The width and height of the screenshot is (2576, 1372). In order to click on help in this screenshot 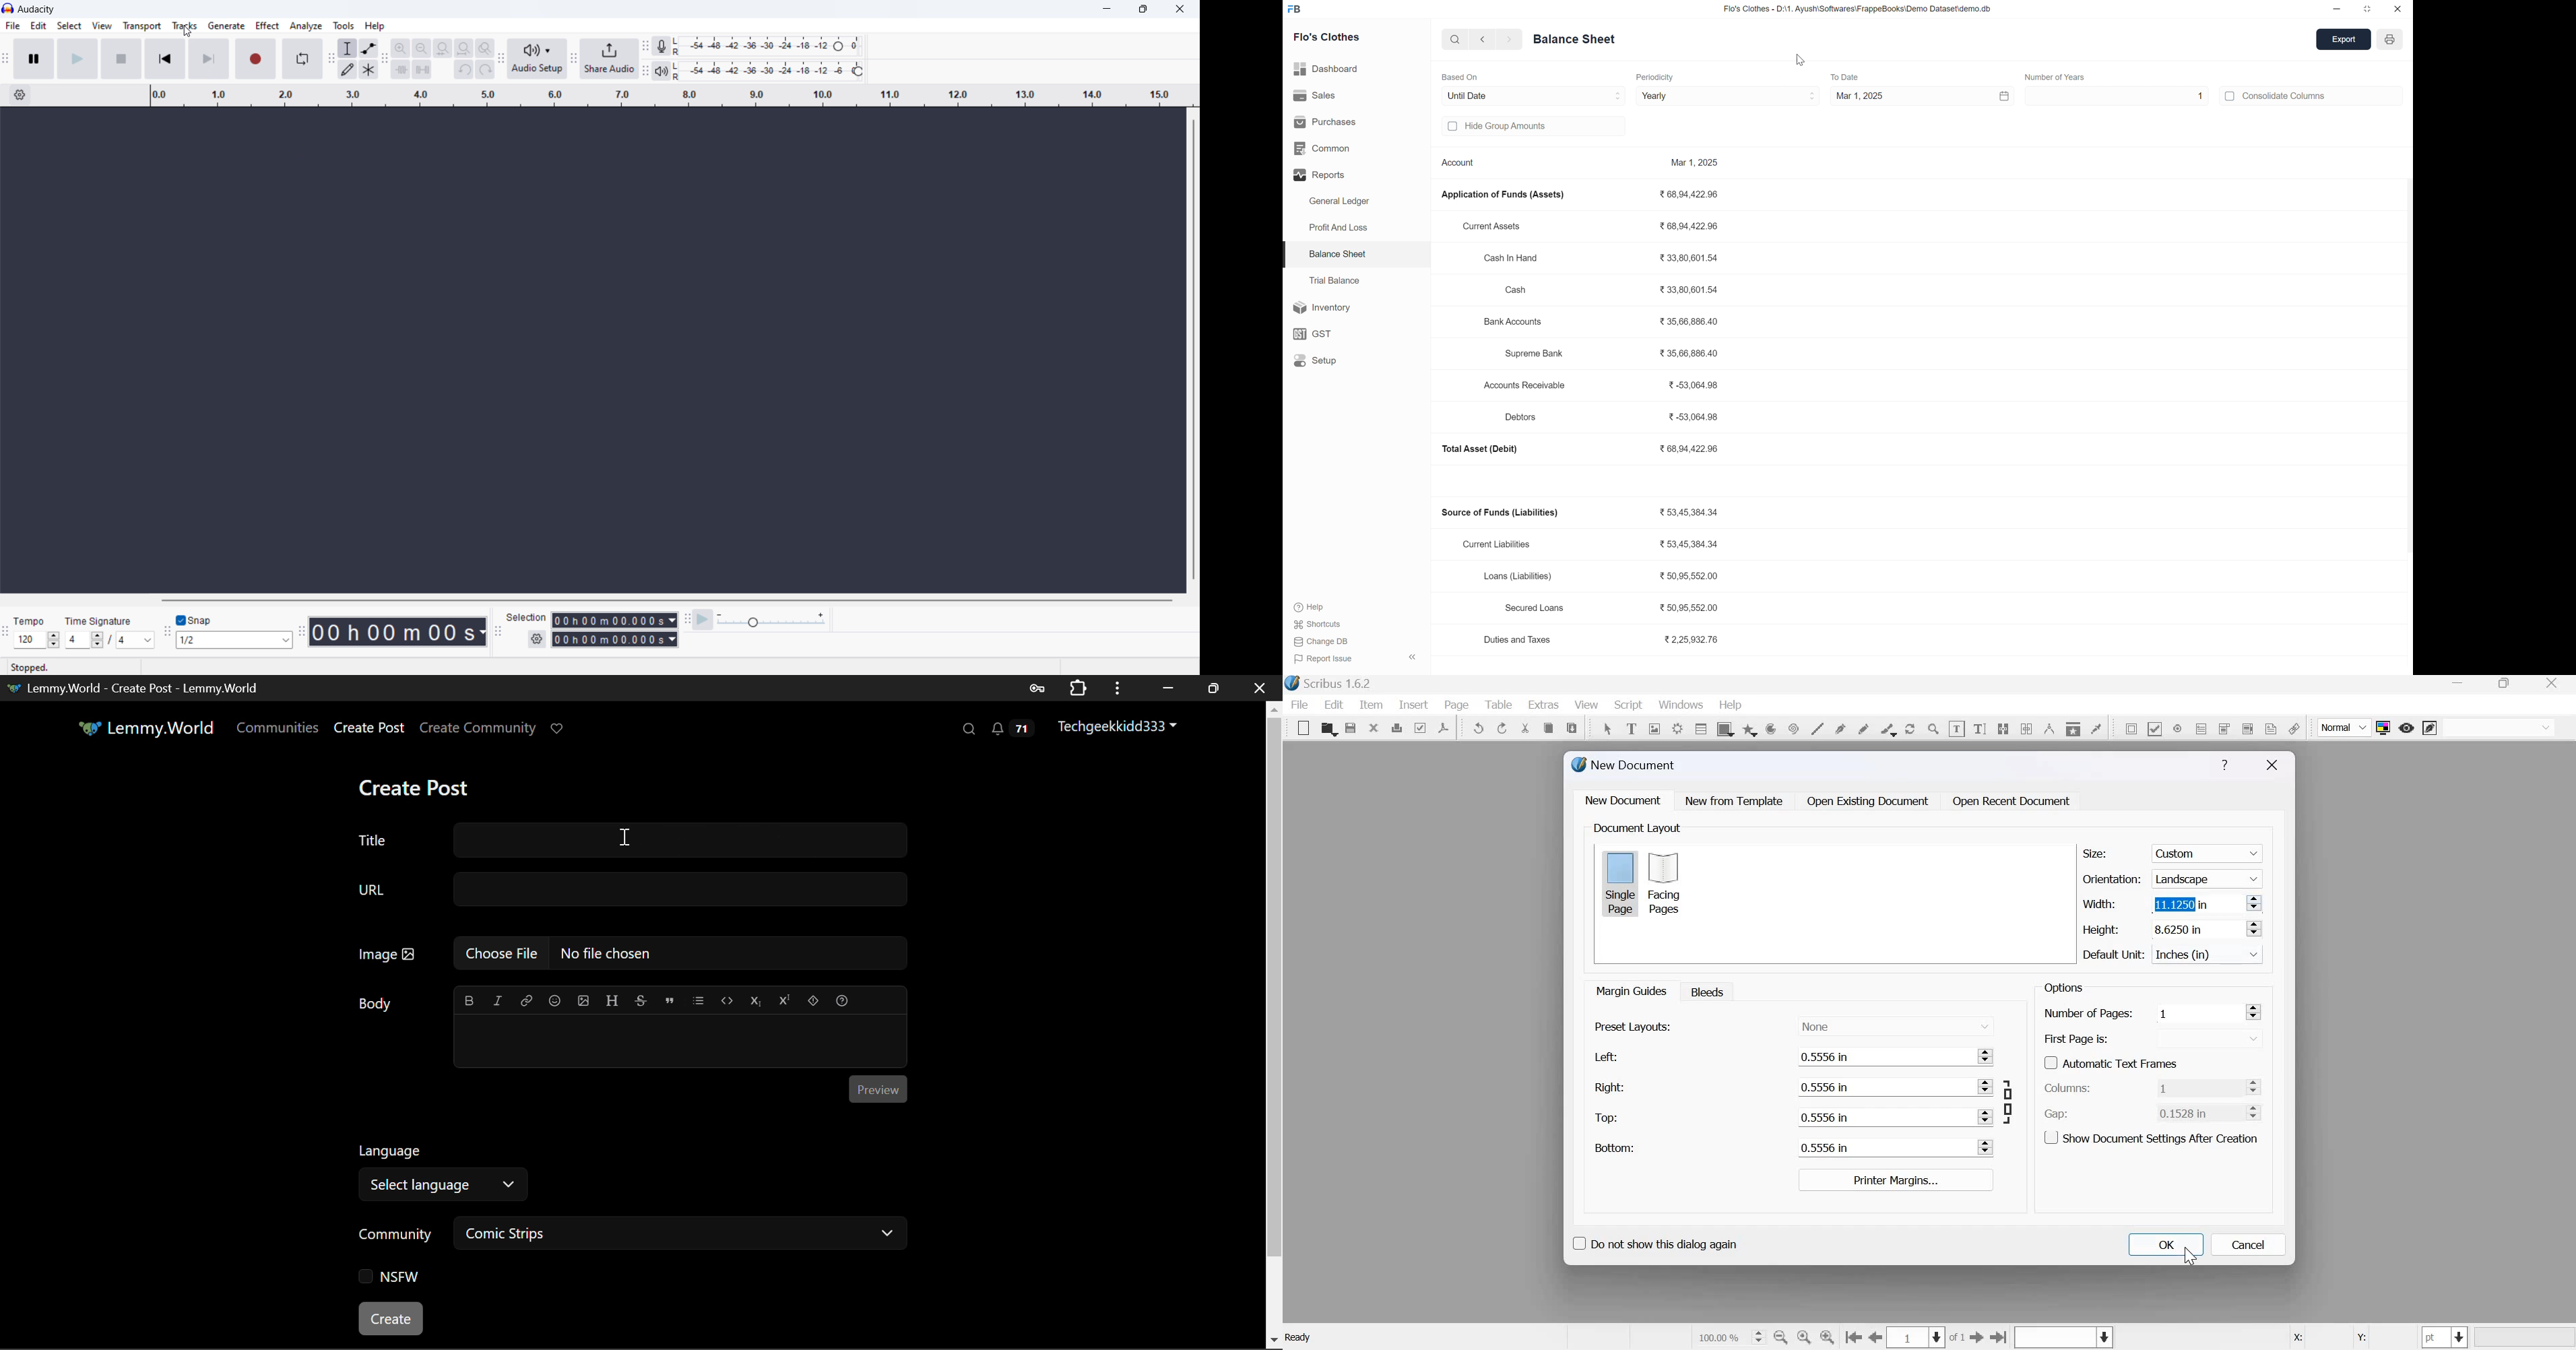, I will do `click(1731, 705)`.